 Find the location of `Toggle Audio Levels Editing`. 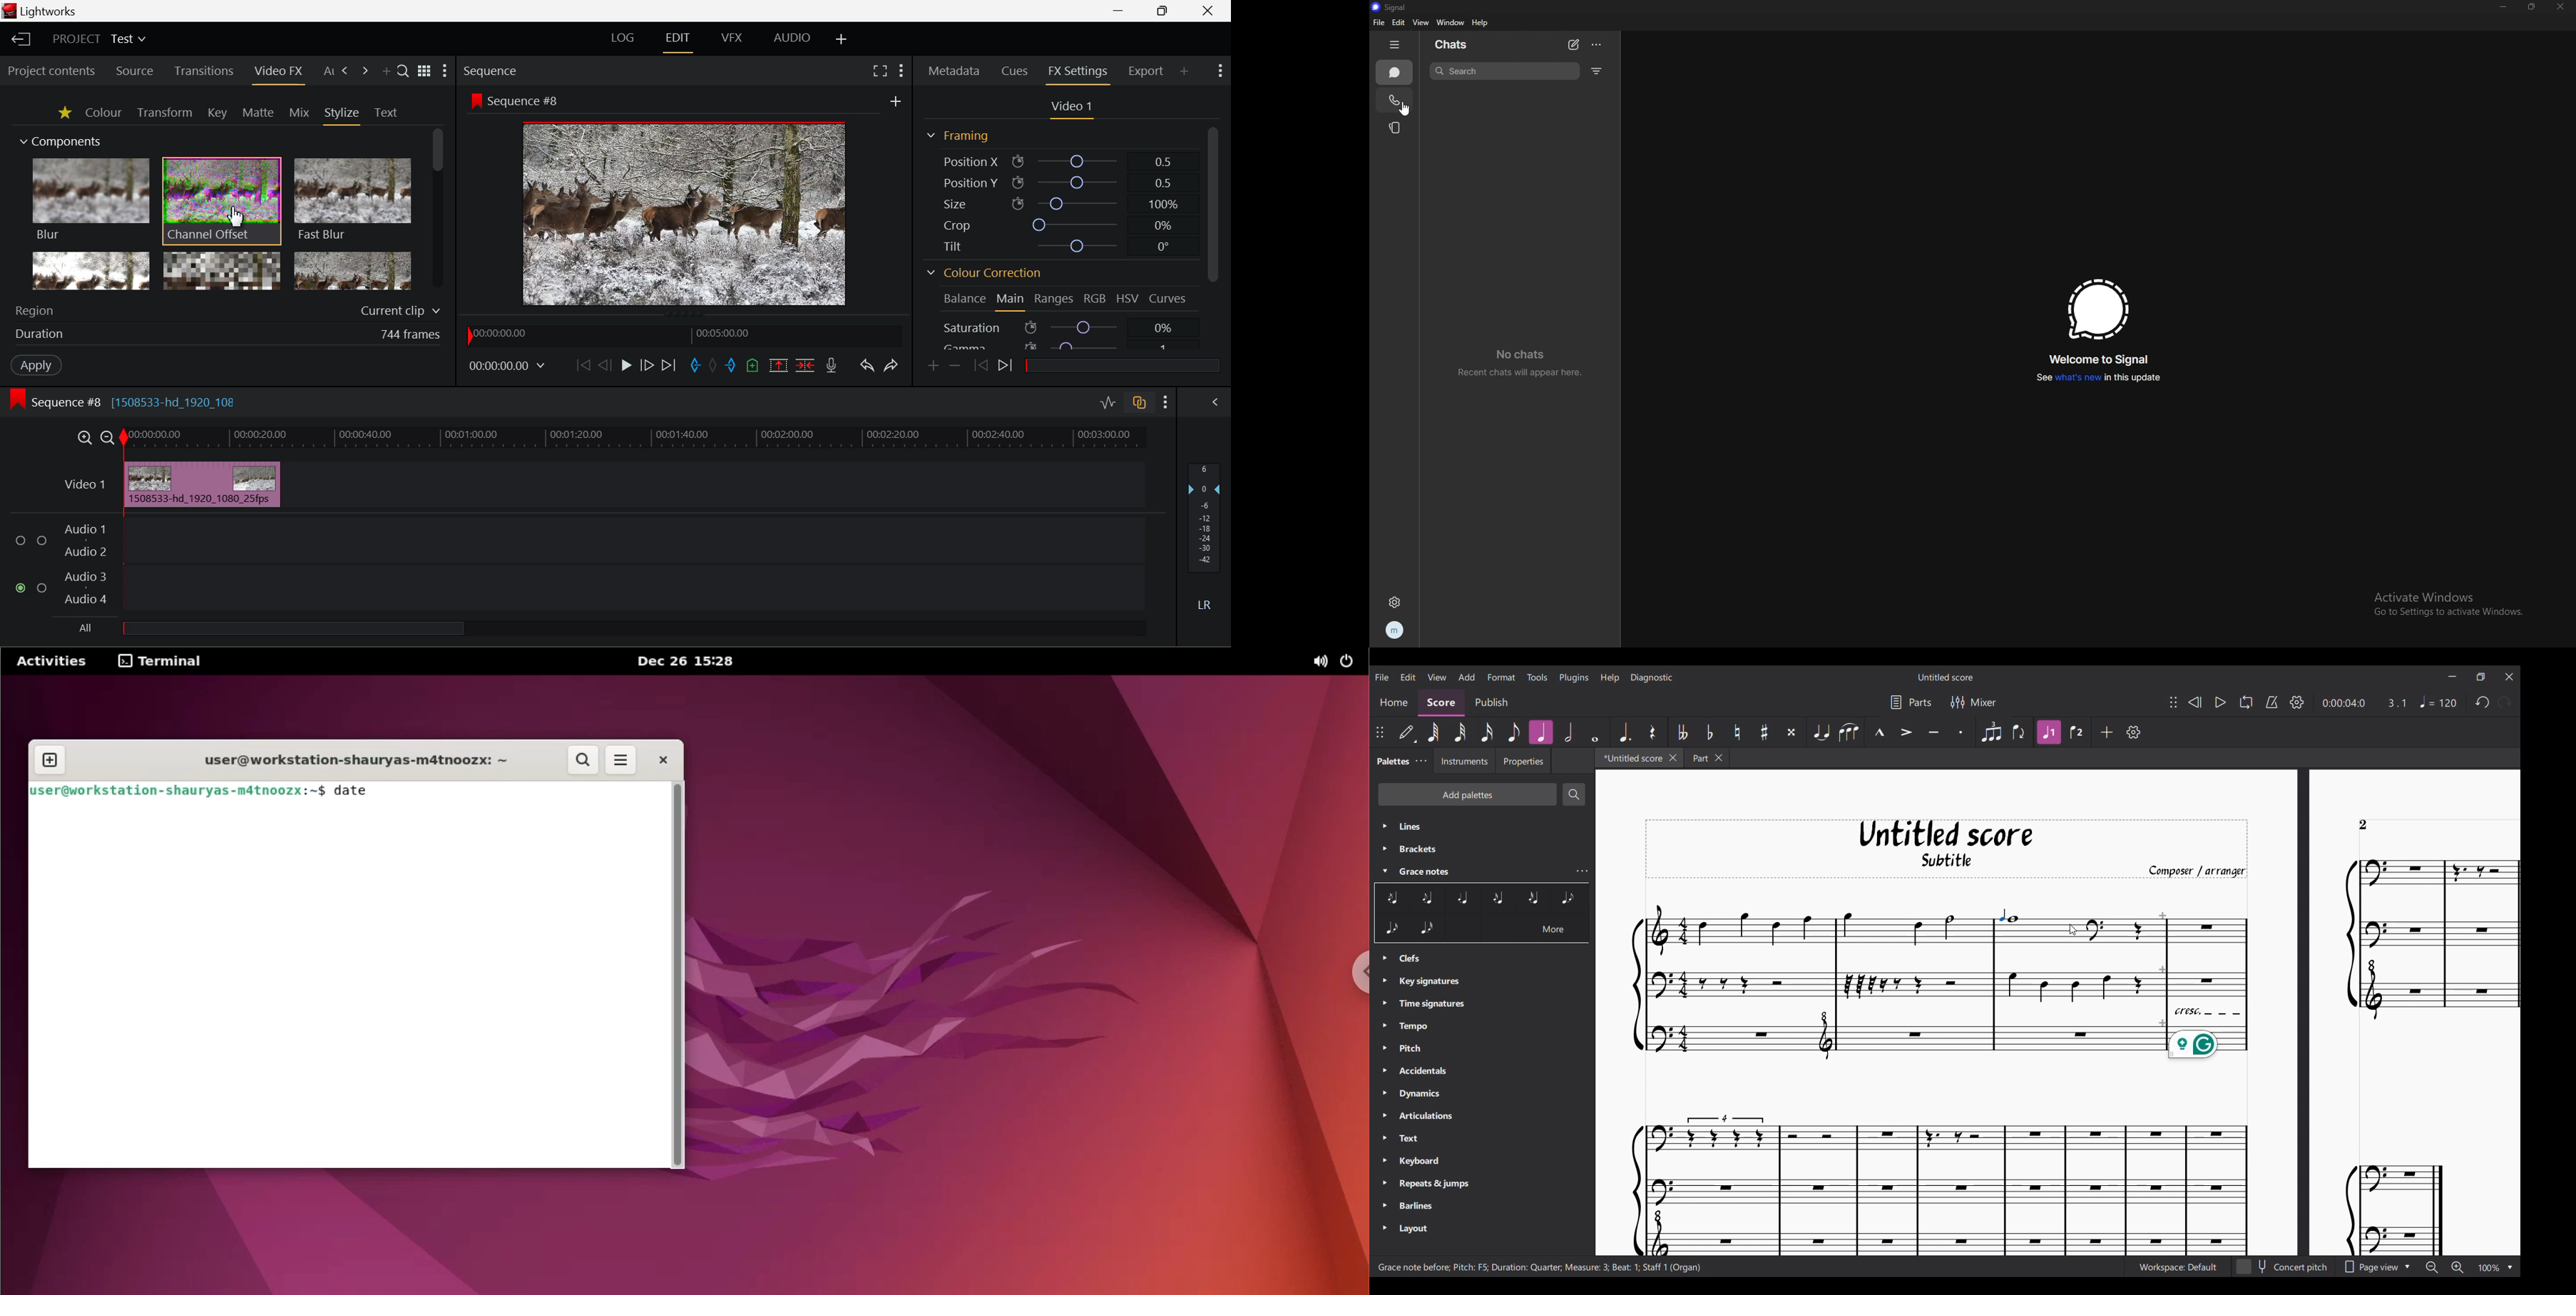

Toggle Audio Levels Editing is located at coordinates (1109, 403).